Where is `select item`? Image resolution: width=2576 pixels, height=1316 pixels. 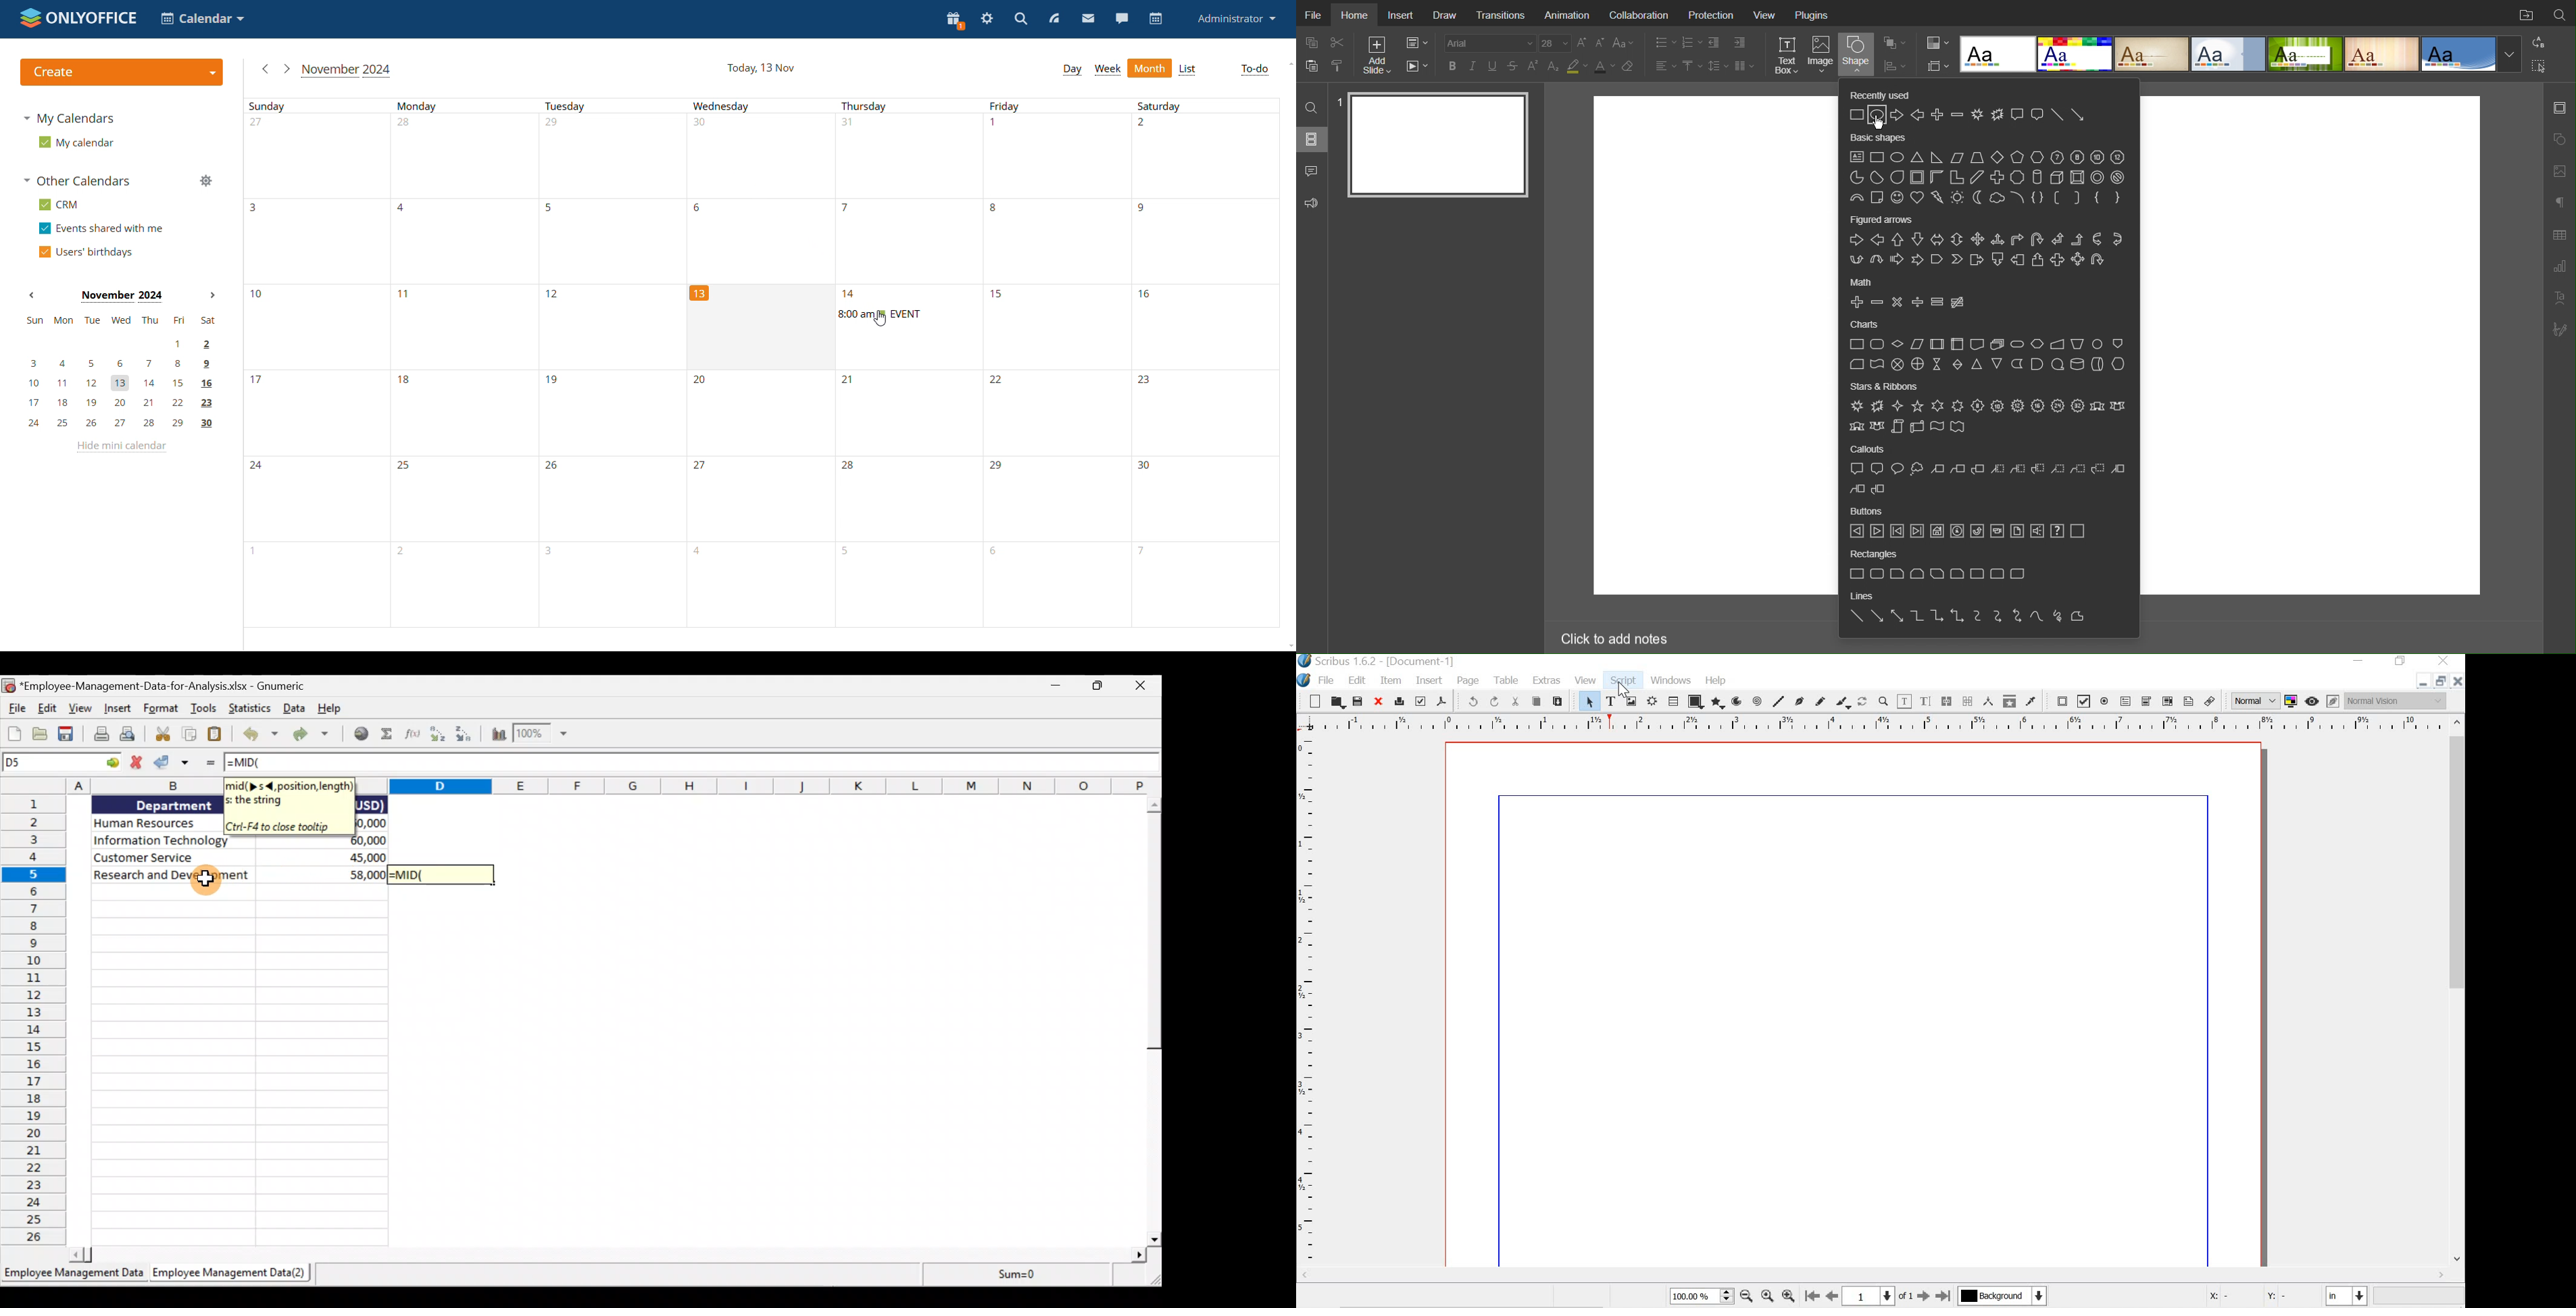 select item is located at coordinates (1588, 700).